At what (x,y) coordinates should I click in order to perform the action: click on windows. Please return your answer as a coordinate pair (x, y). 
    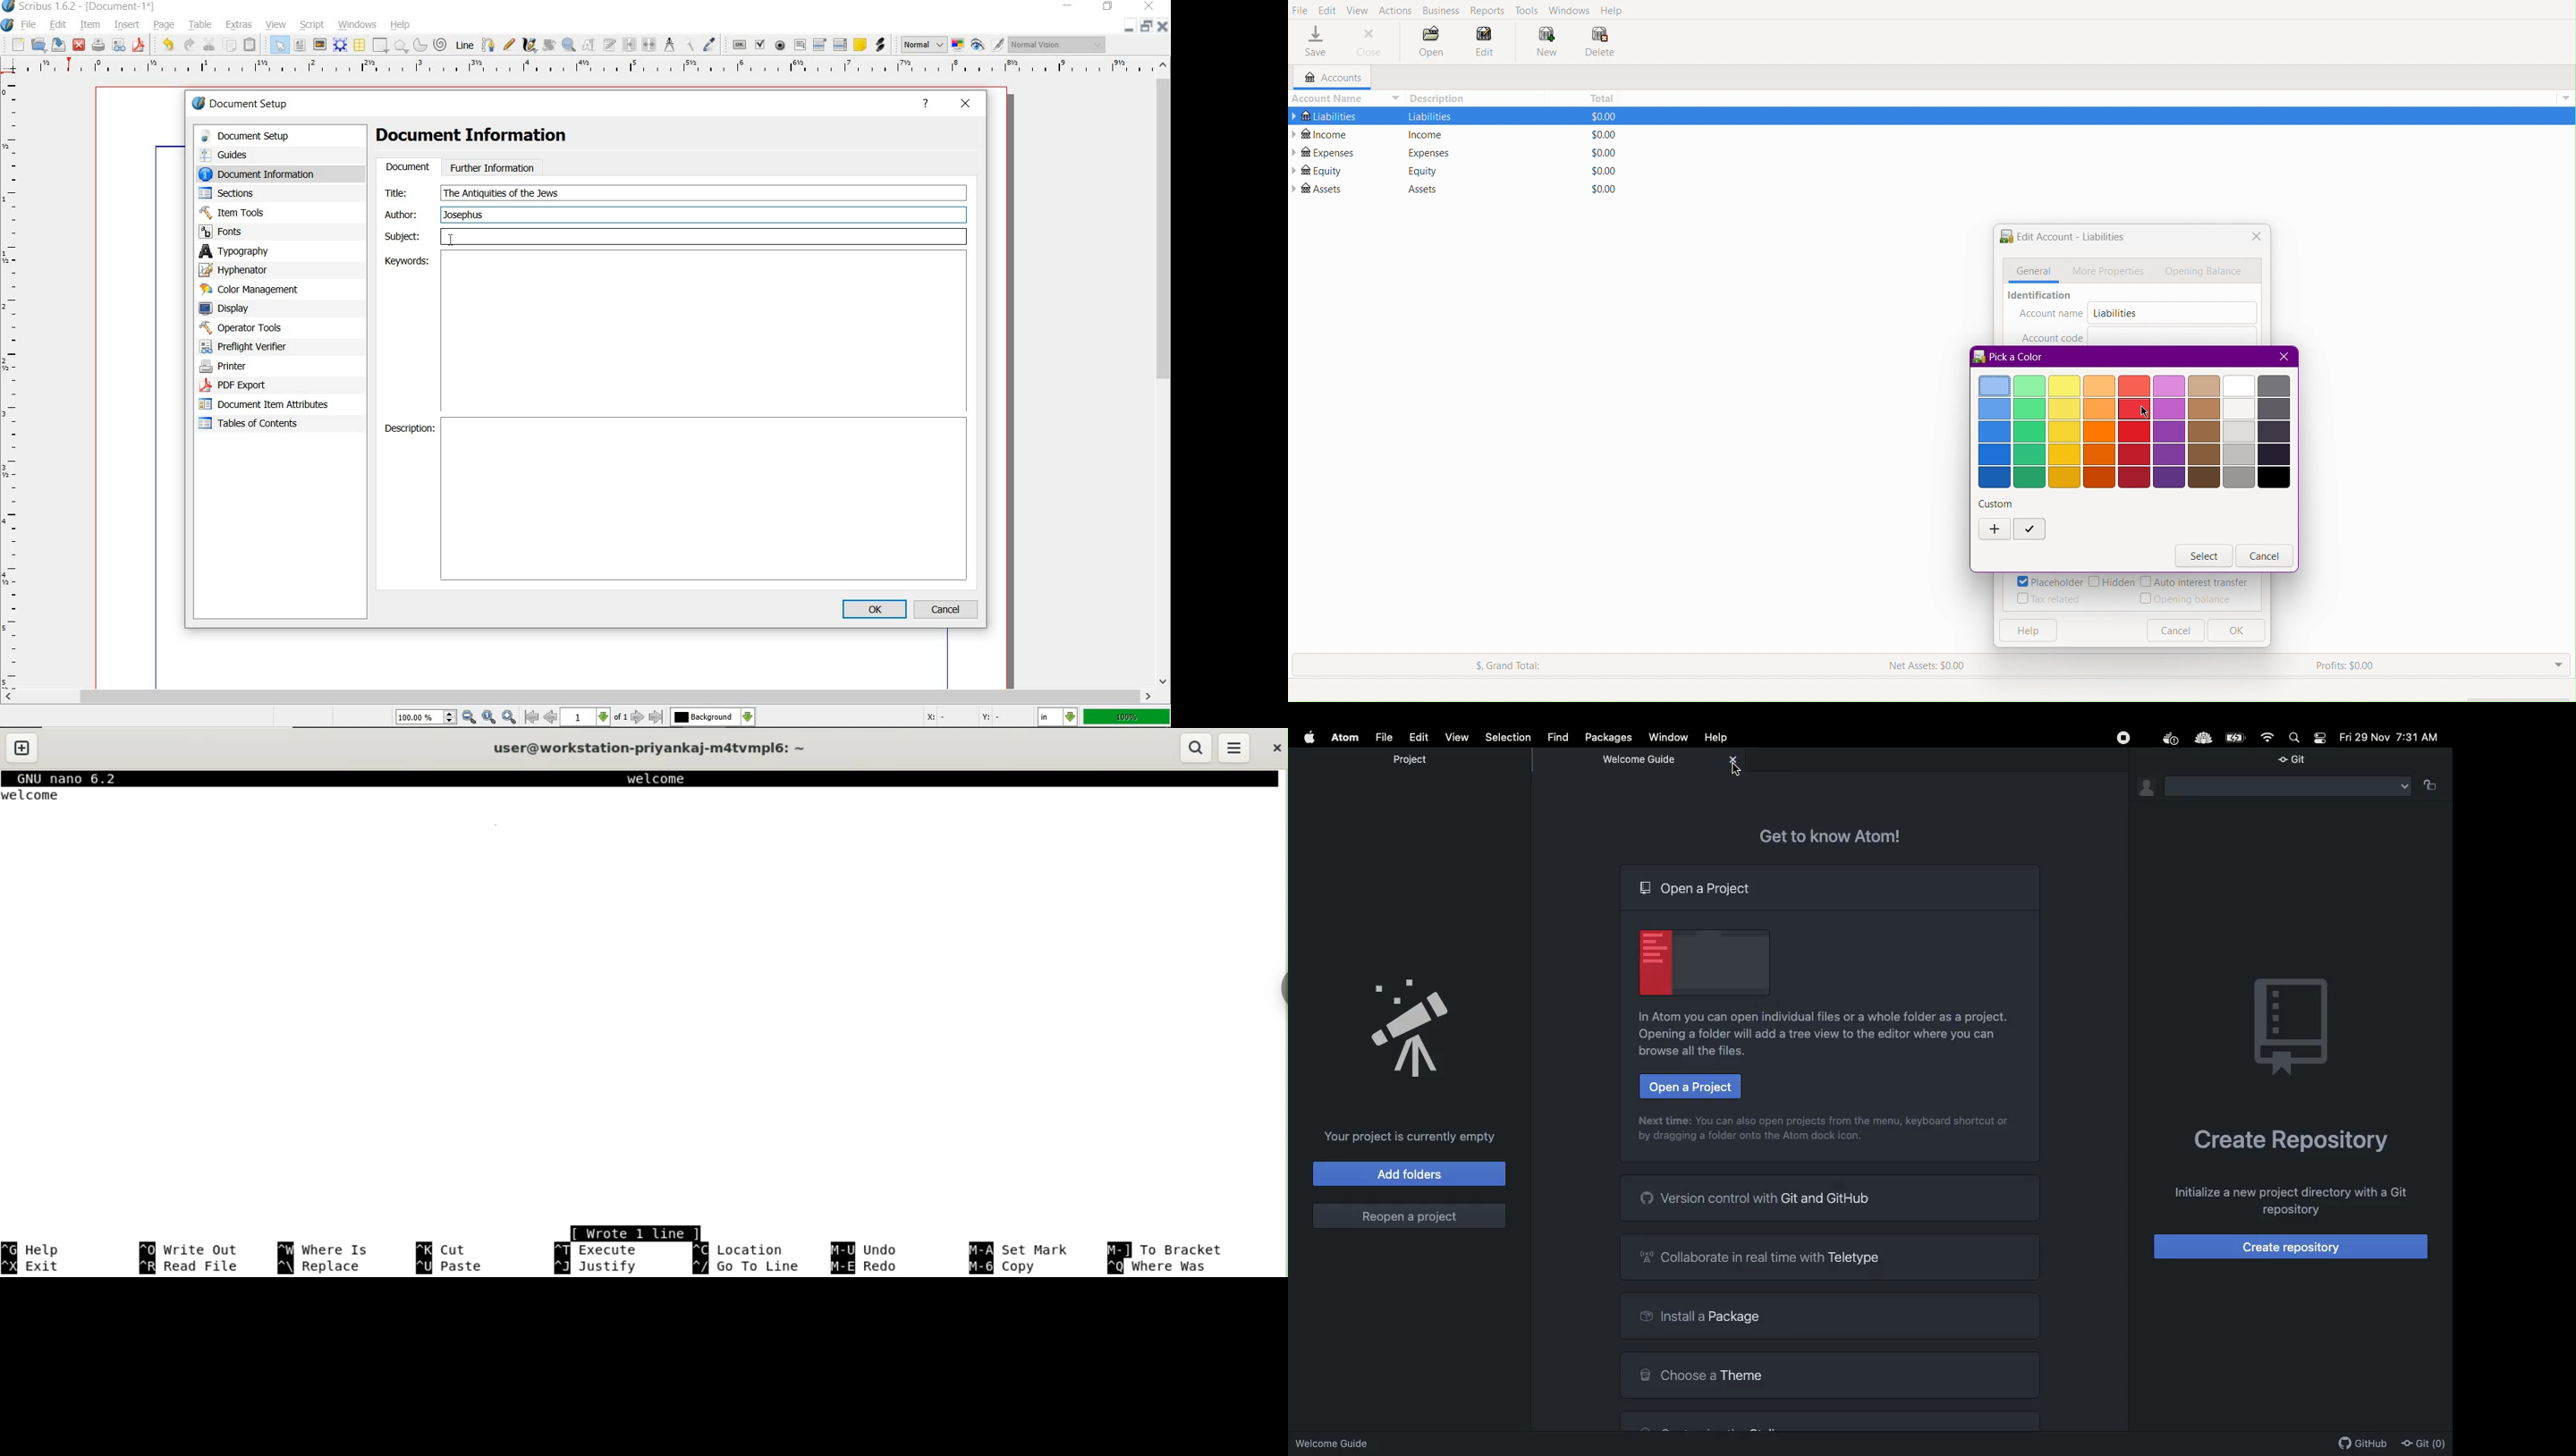
    Looking at the image, I should click on (358, 25).